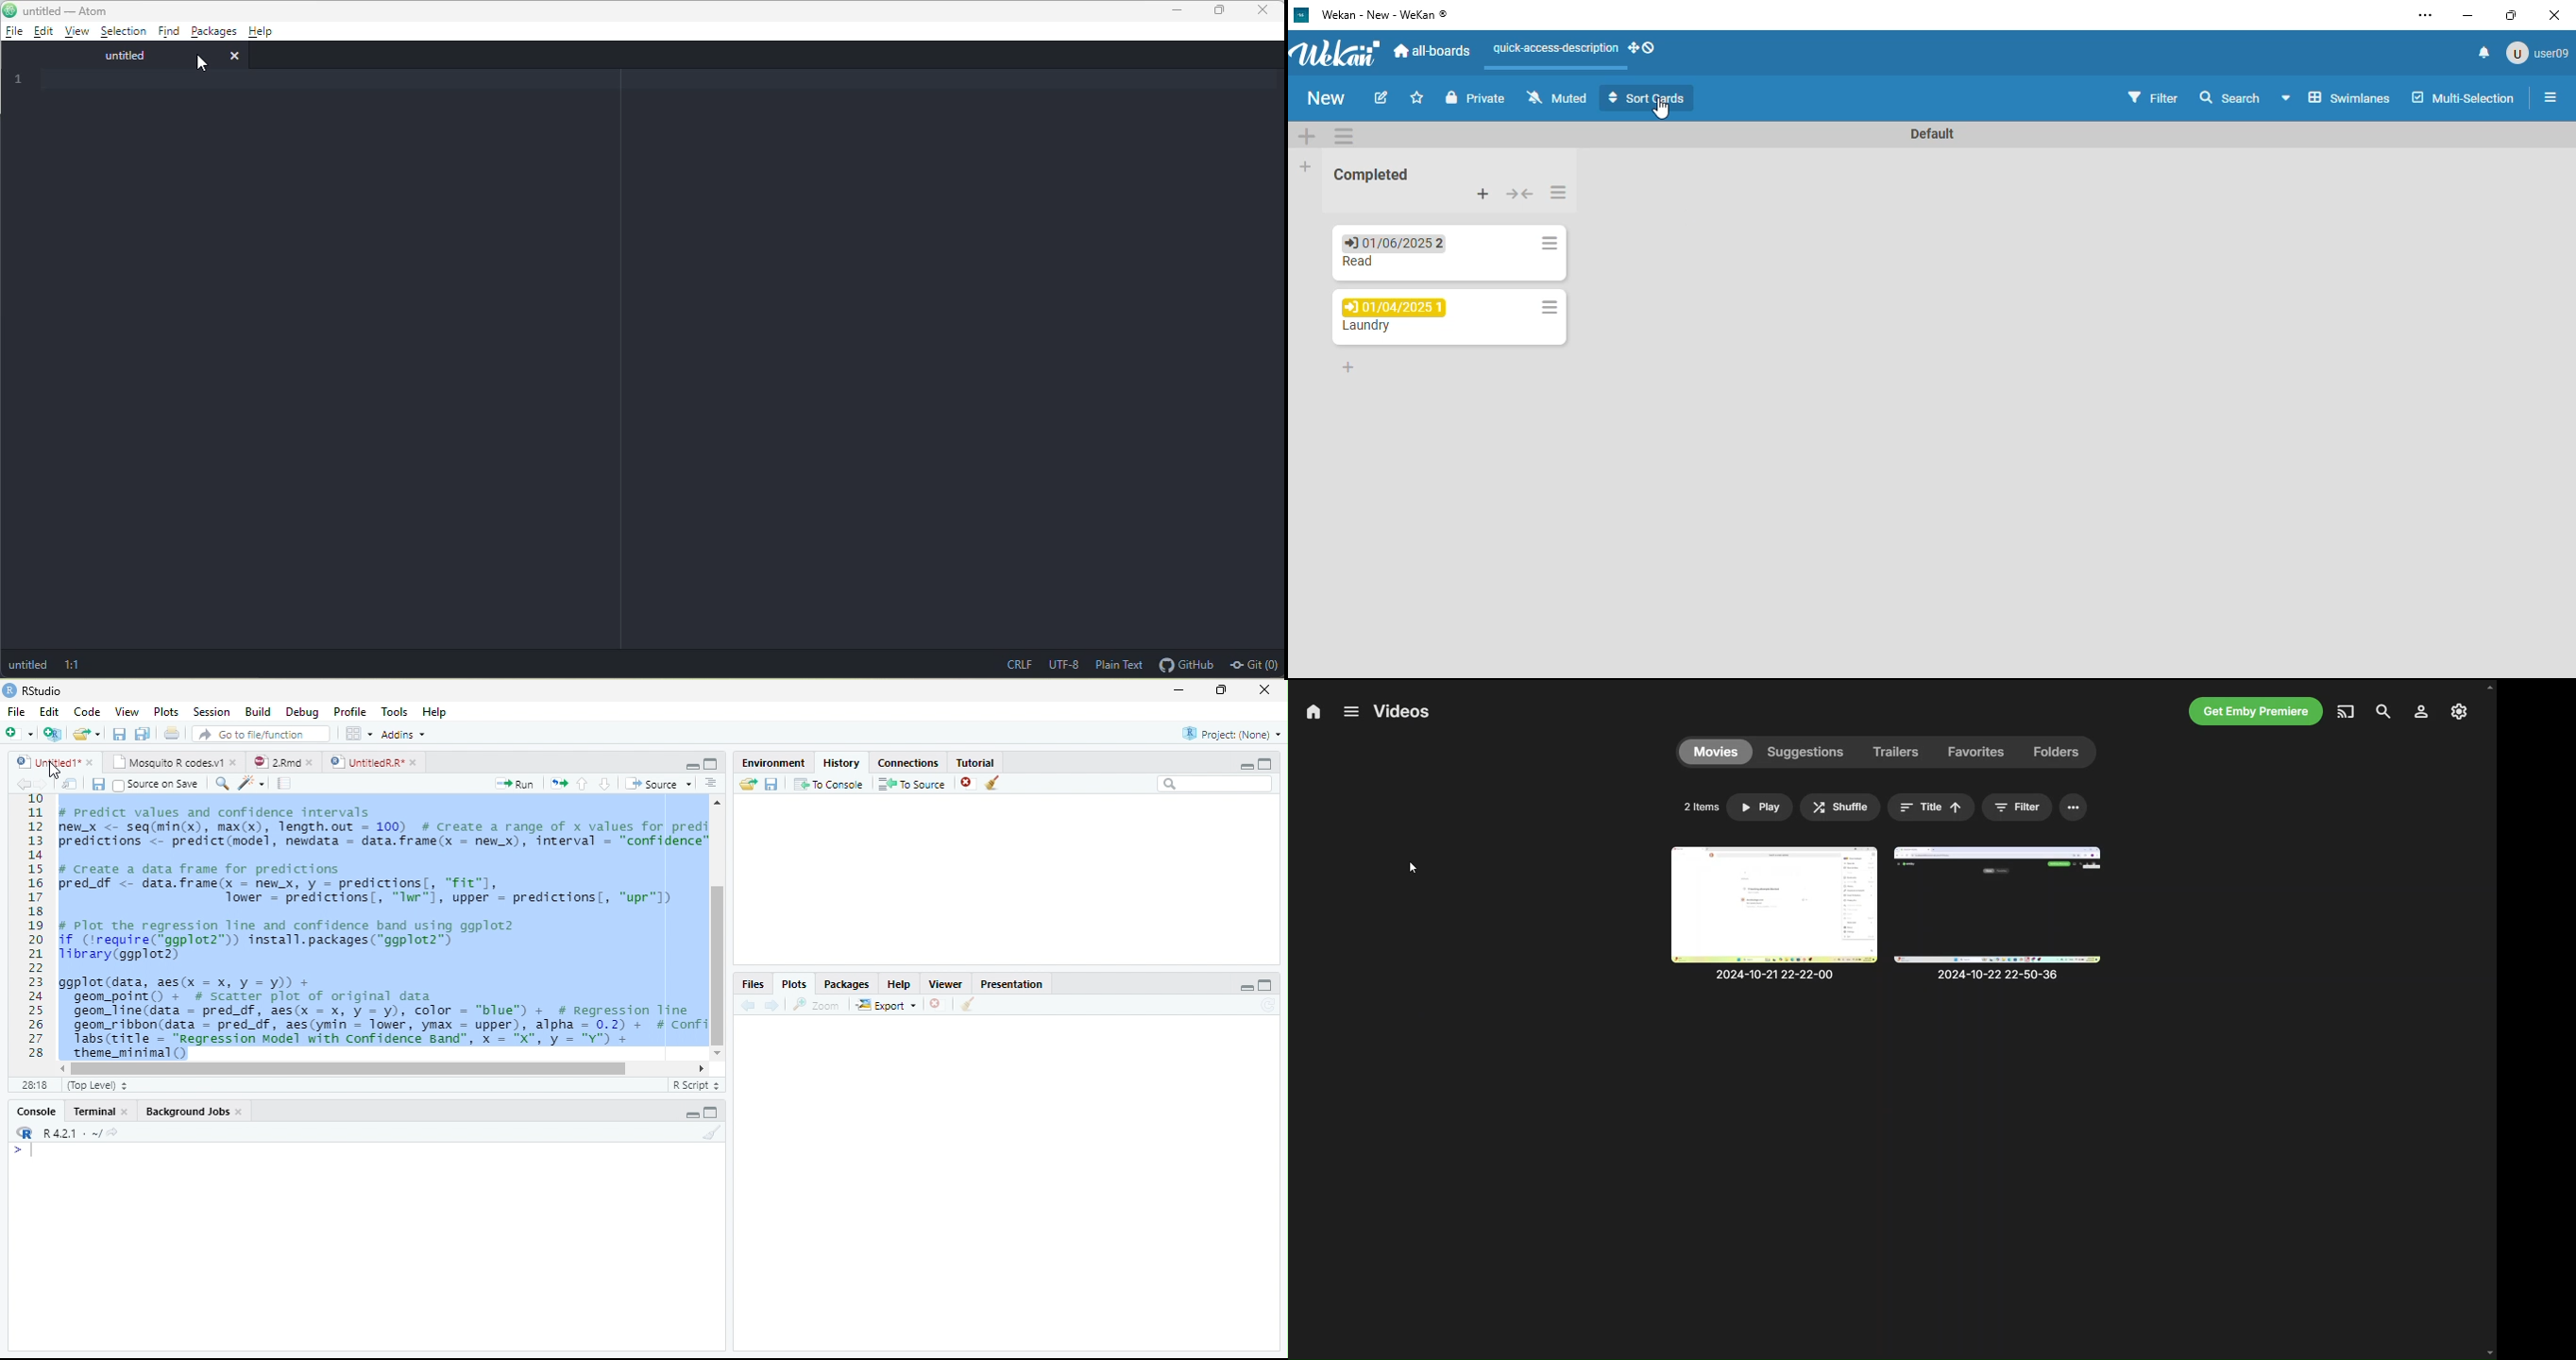 This screenshot has width=2576, height=1372. Describe the element at coordinates (1263, 986) in the screenshot. I see `Maximize` at that location.